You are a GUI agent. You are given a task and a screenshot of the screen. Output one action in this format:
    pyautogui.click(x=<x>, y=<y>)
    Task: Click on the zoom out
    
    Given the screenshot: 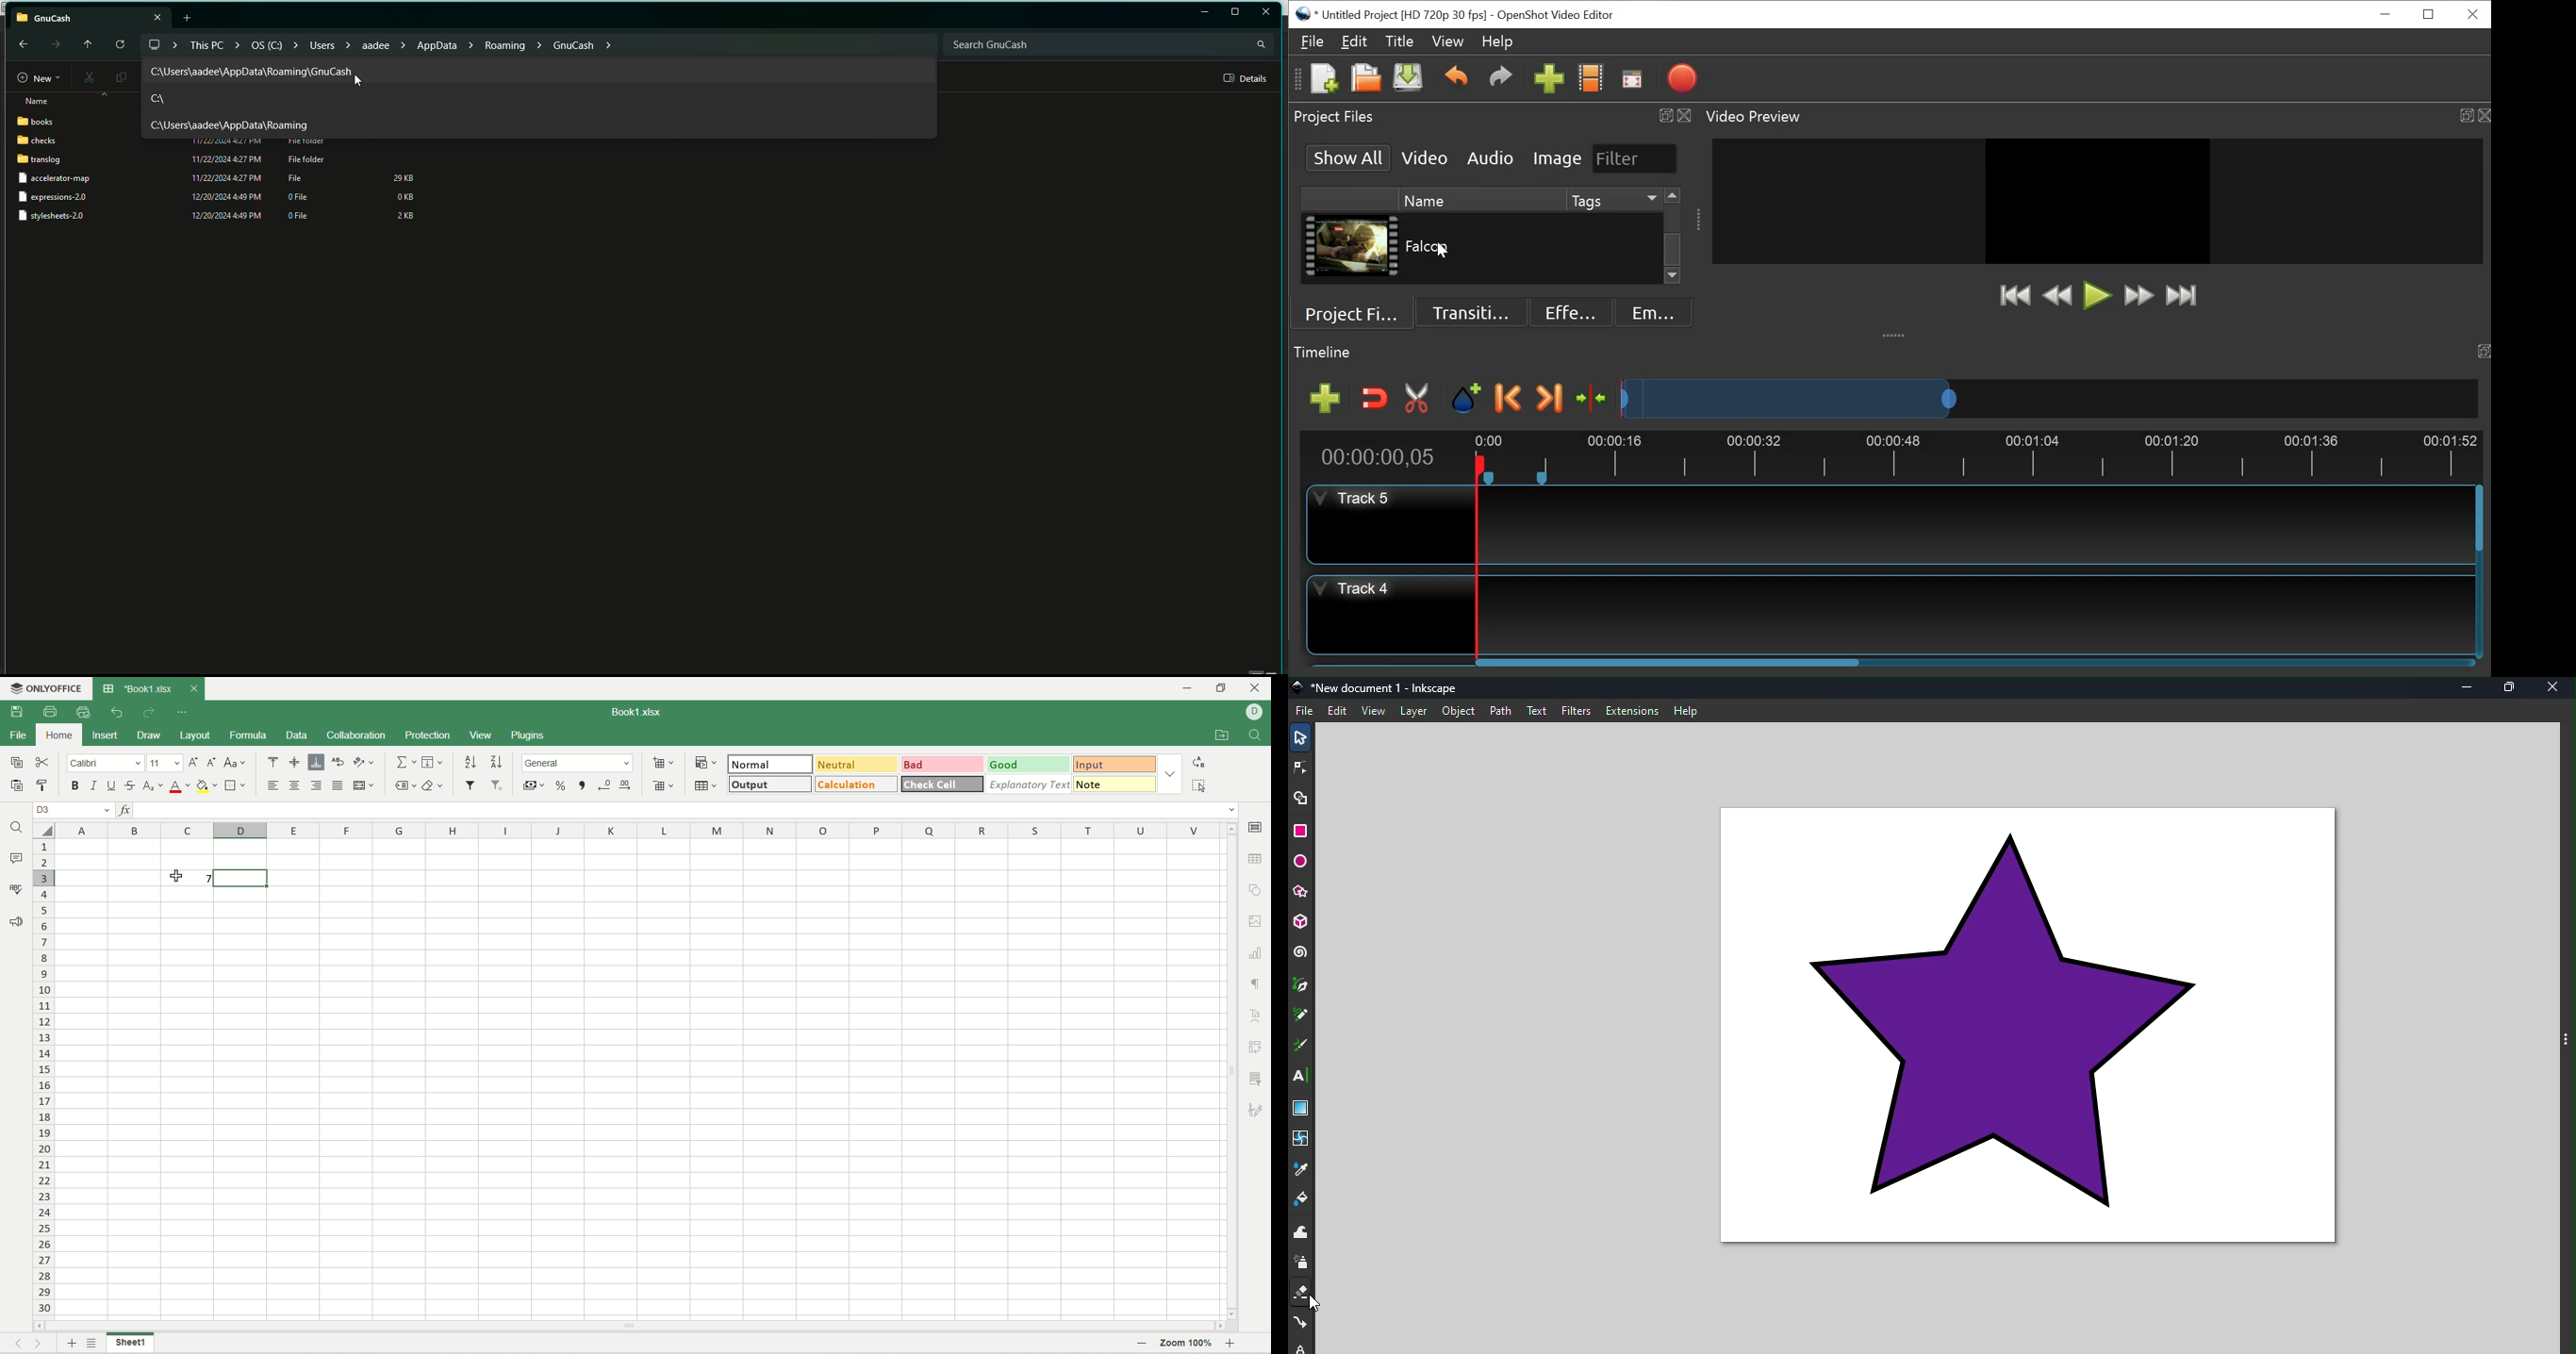 What is the action you would take?
    pyautogui.click(x=1142, y=1343)
    